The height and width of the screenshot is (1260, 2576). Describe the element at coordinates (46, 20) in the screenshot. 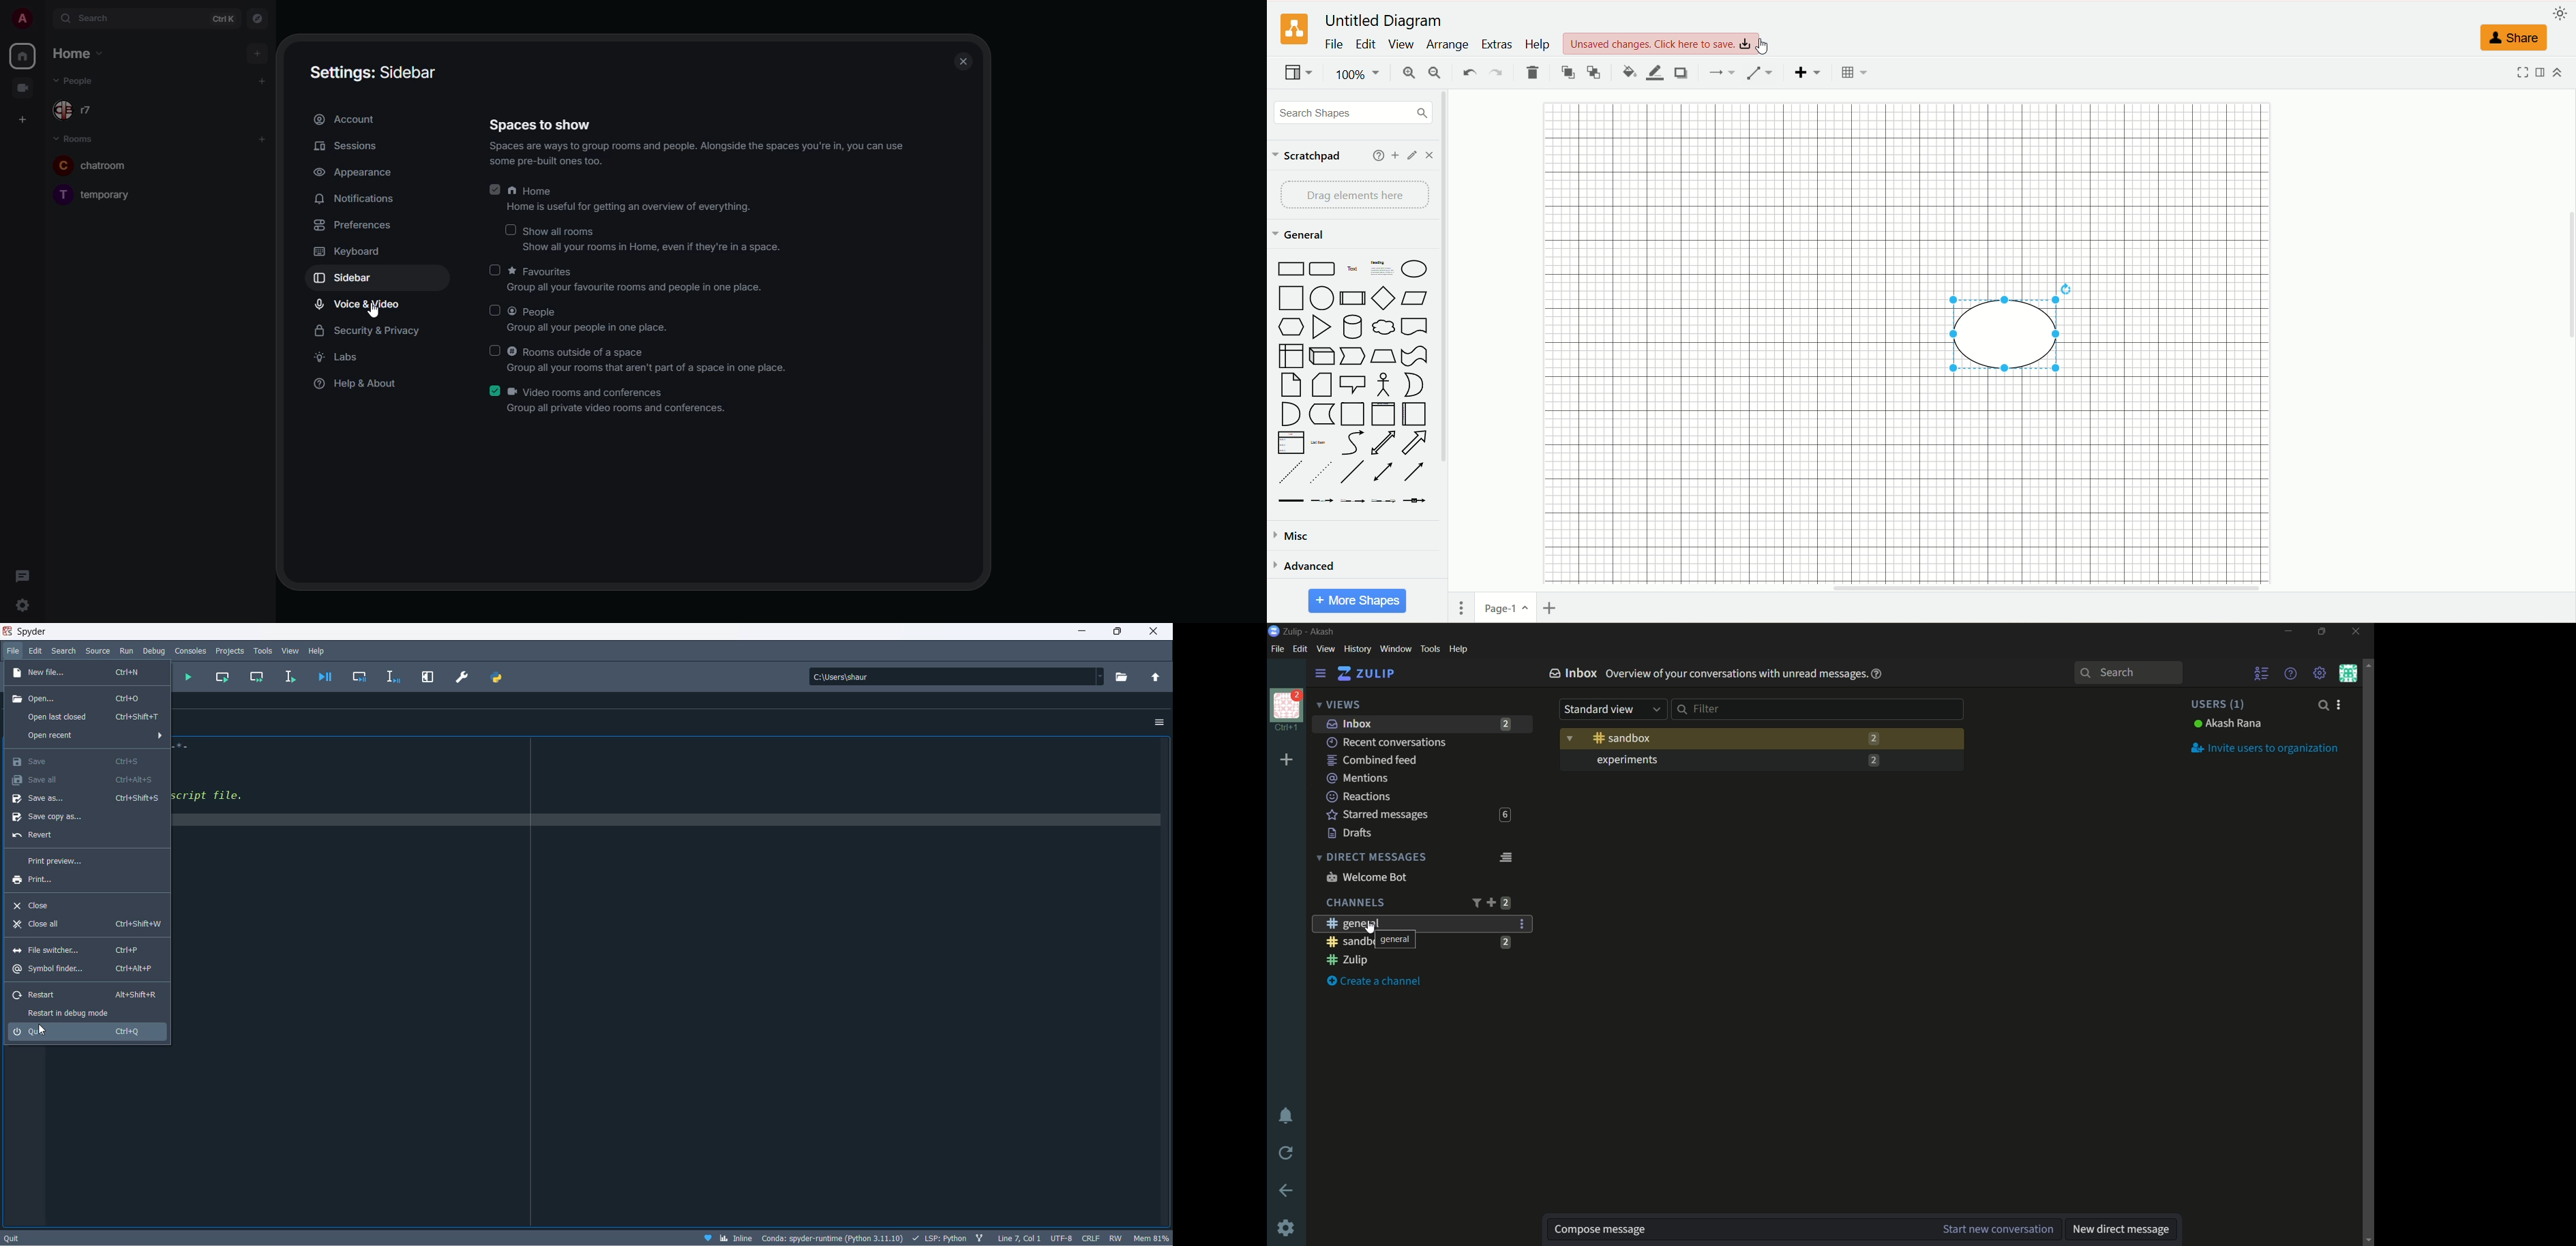

I see `expand` at that location.